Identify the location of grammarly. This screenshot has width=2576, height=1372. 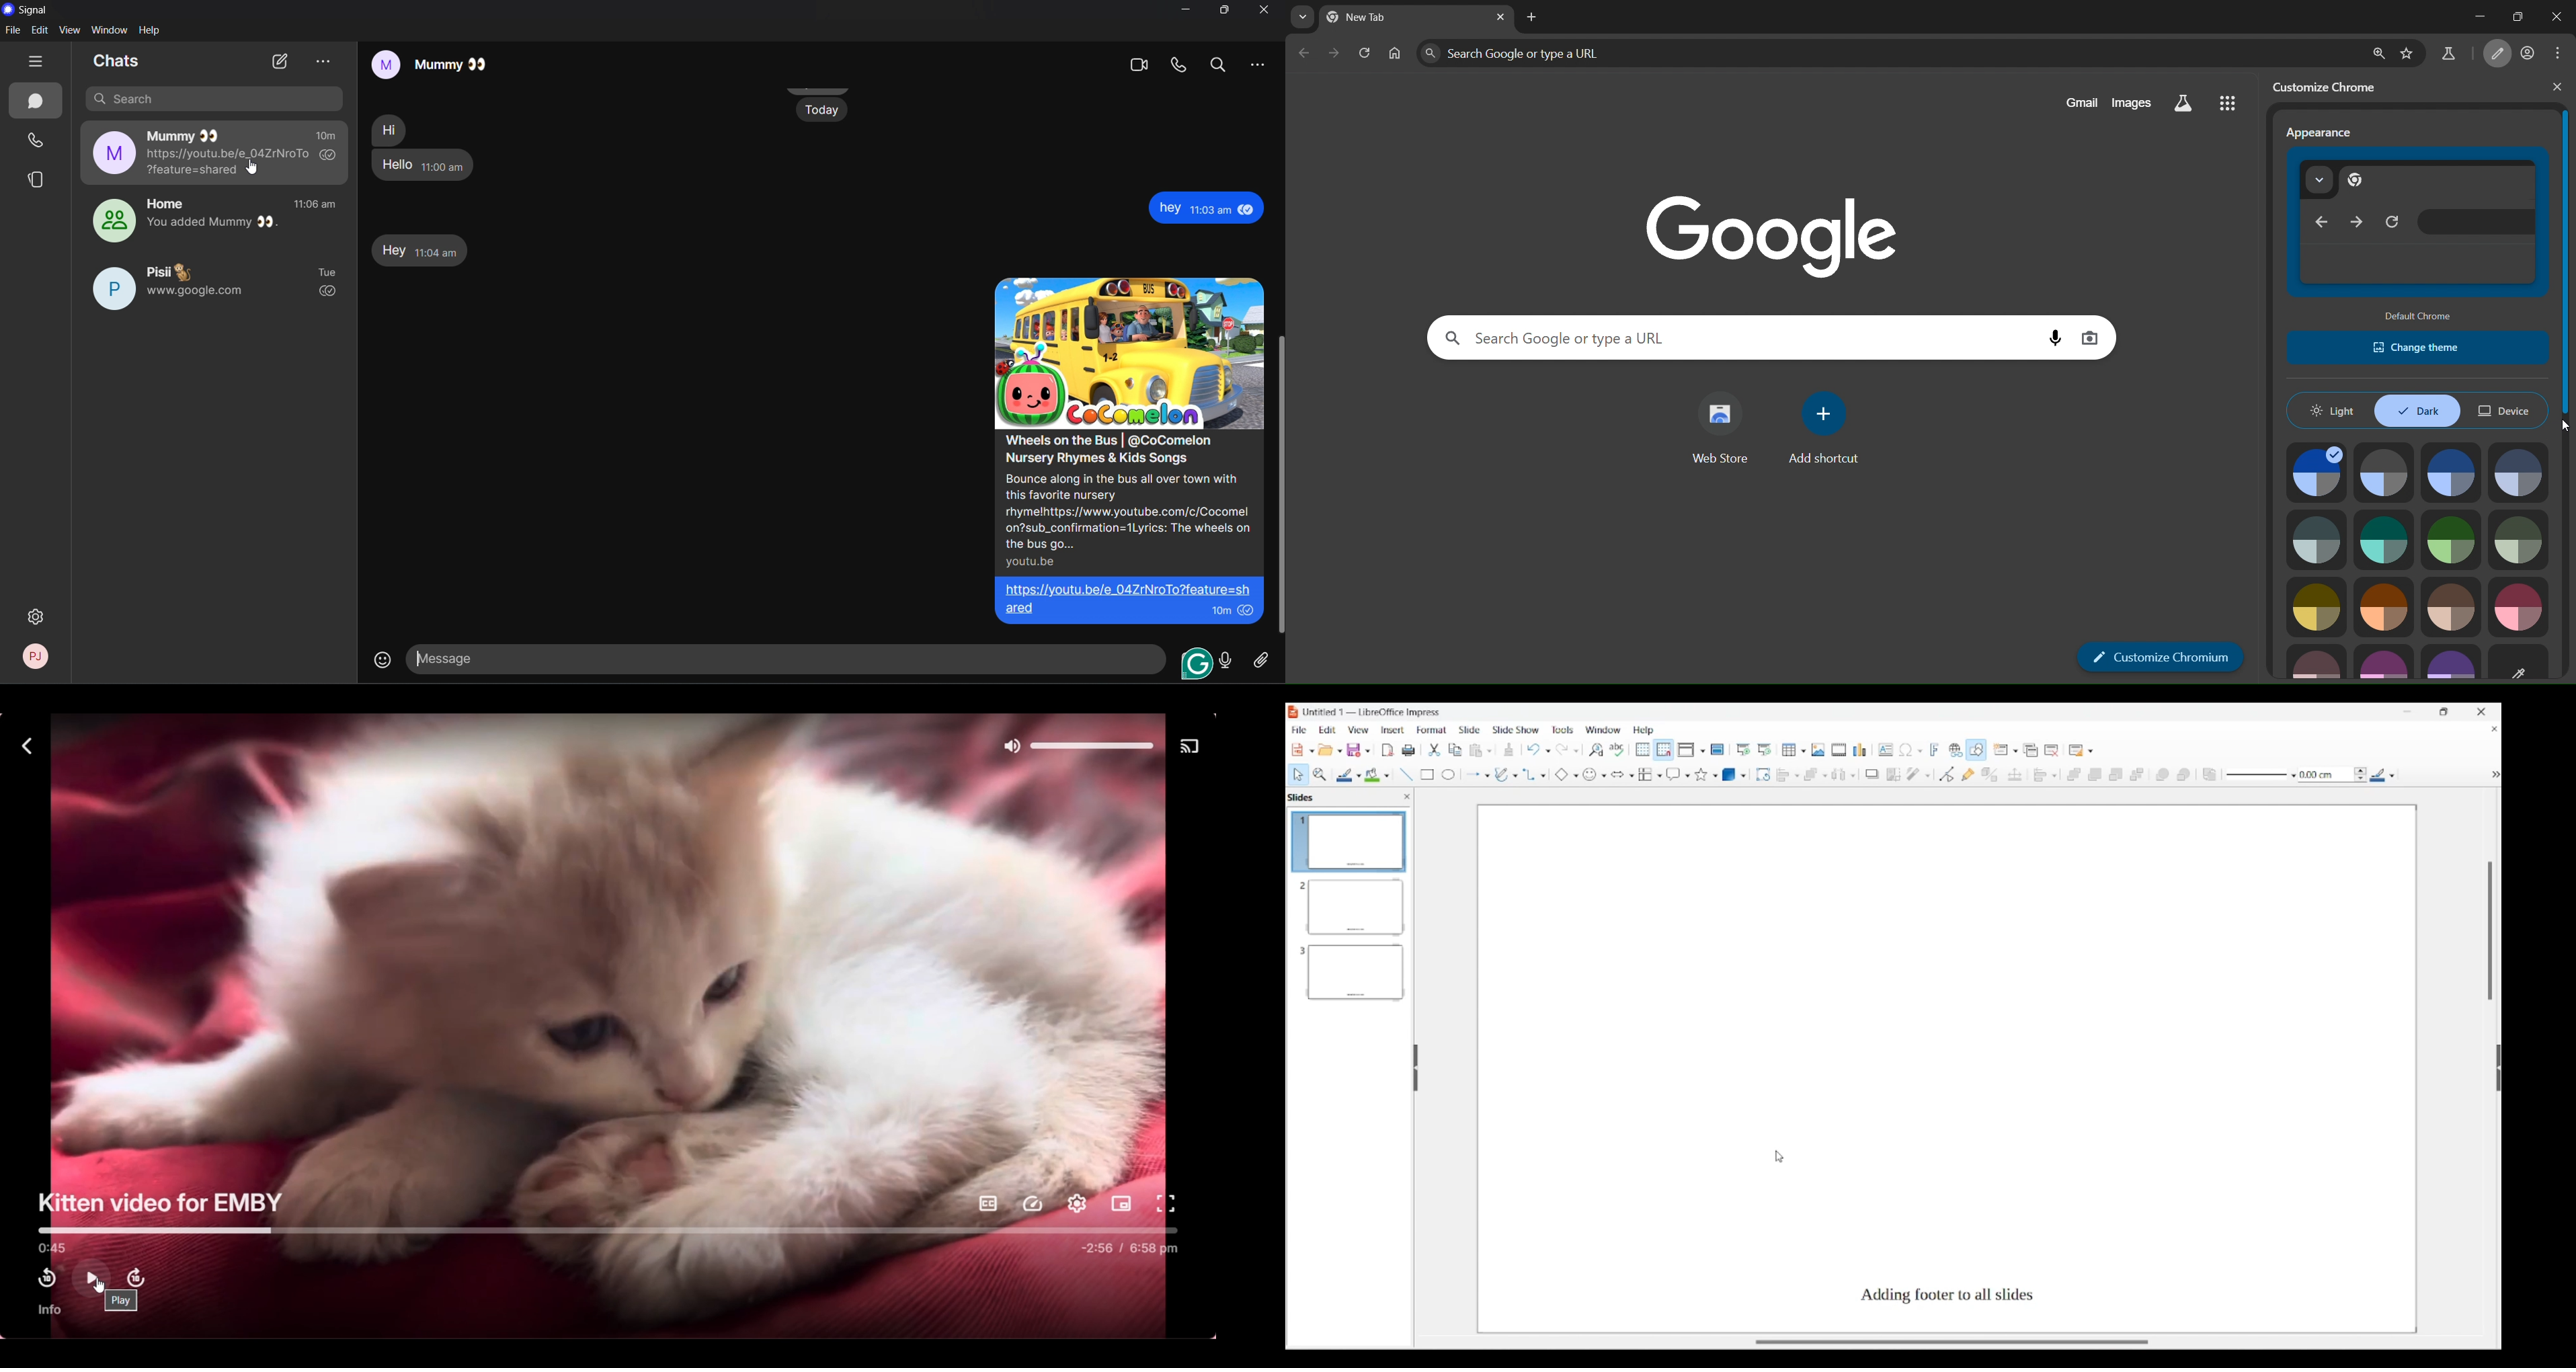
(1195, 662).